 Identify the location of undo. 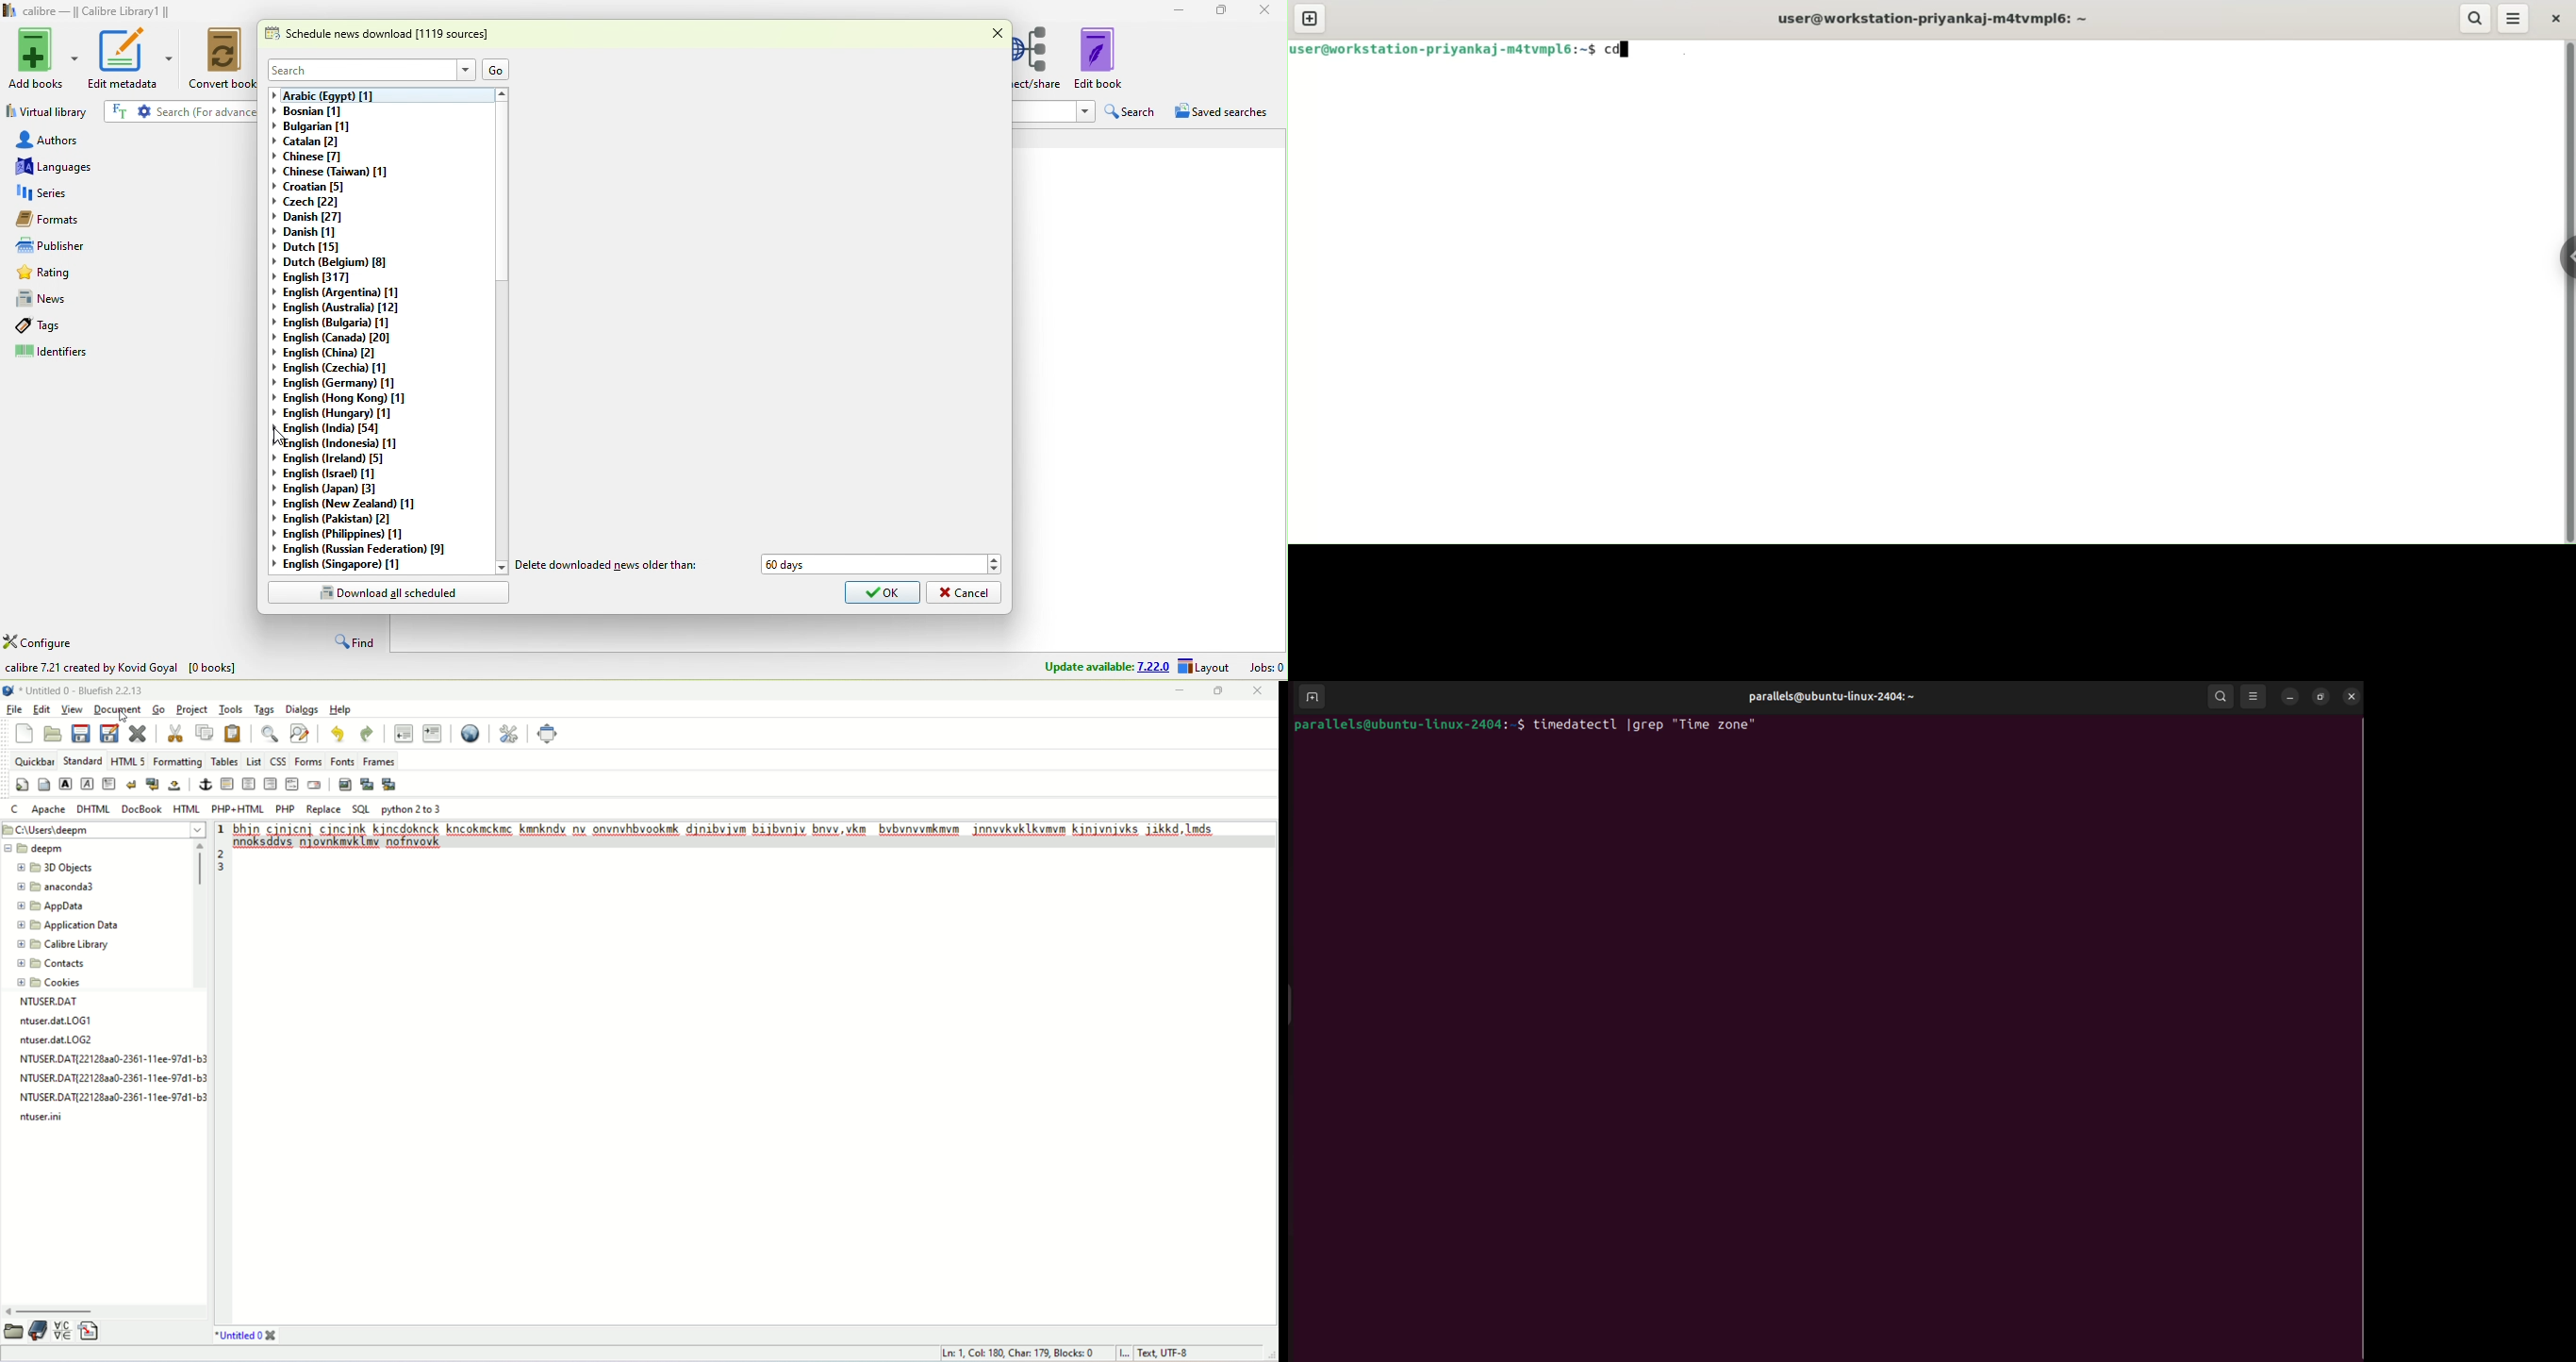
(334, 736).